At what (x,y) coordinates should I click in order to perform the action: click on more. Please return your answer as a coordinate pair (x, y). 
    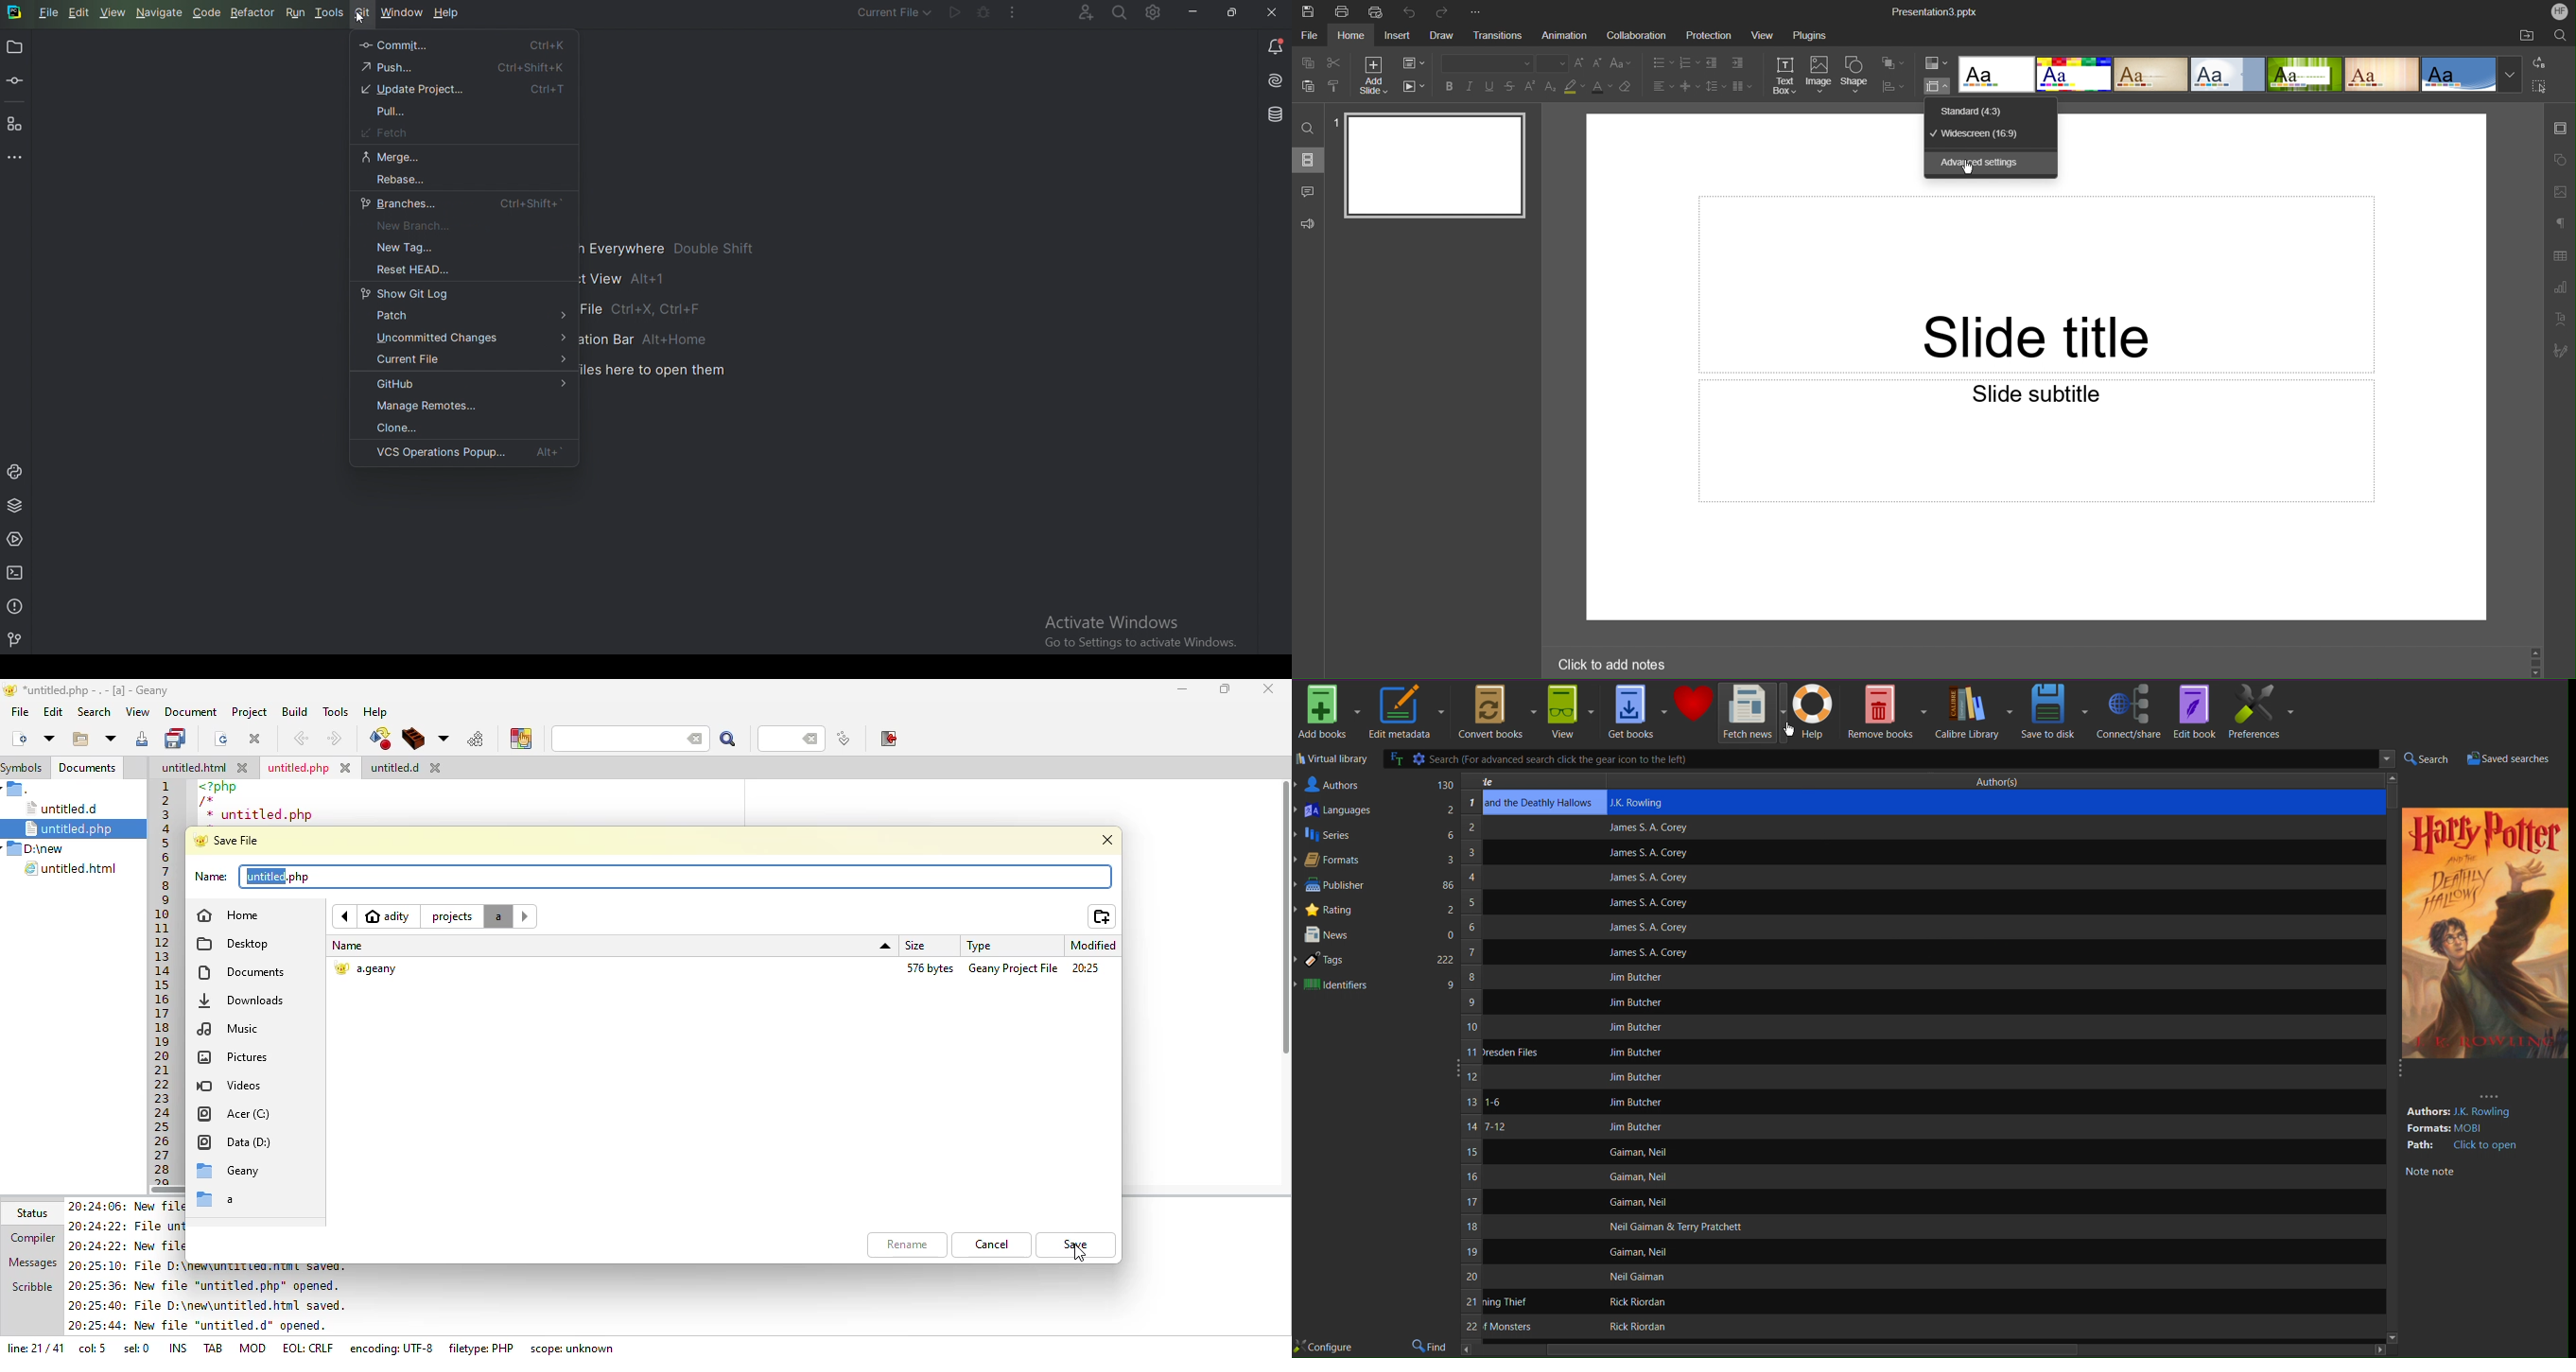
    Looking at the image, I should click on (2489, 1095).